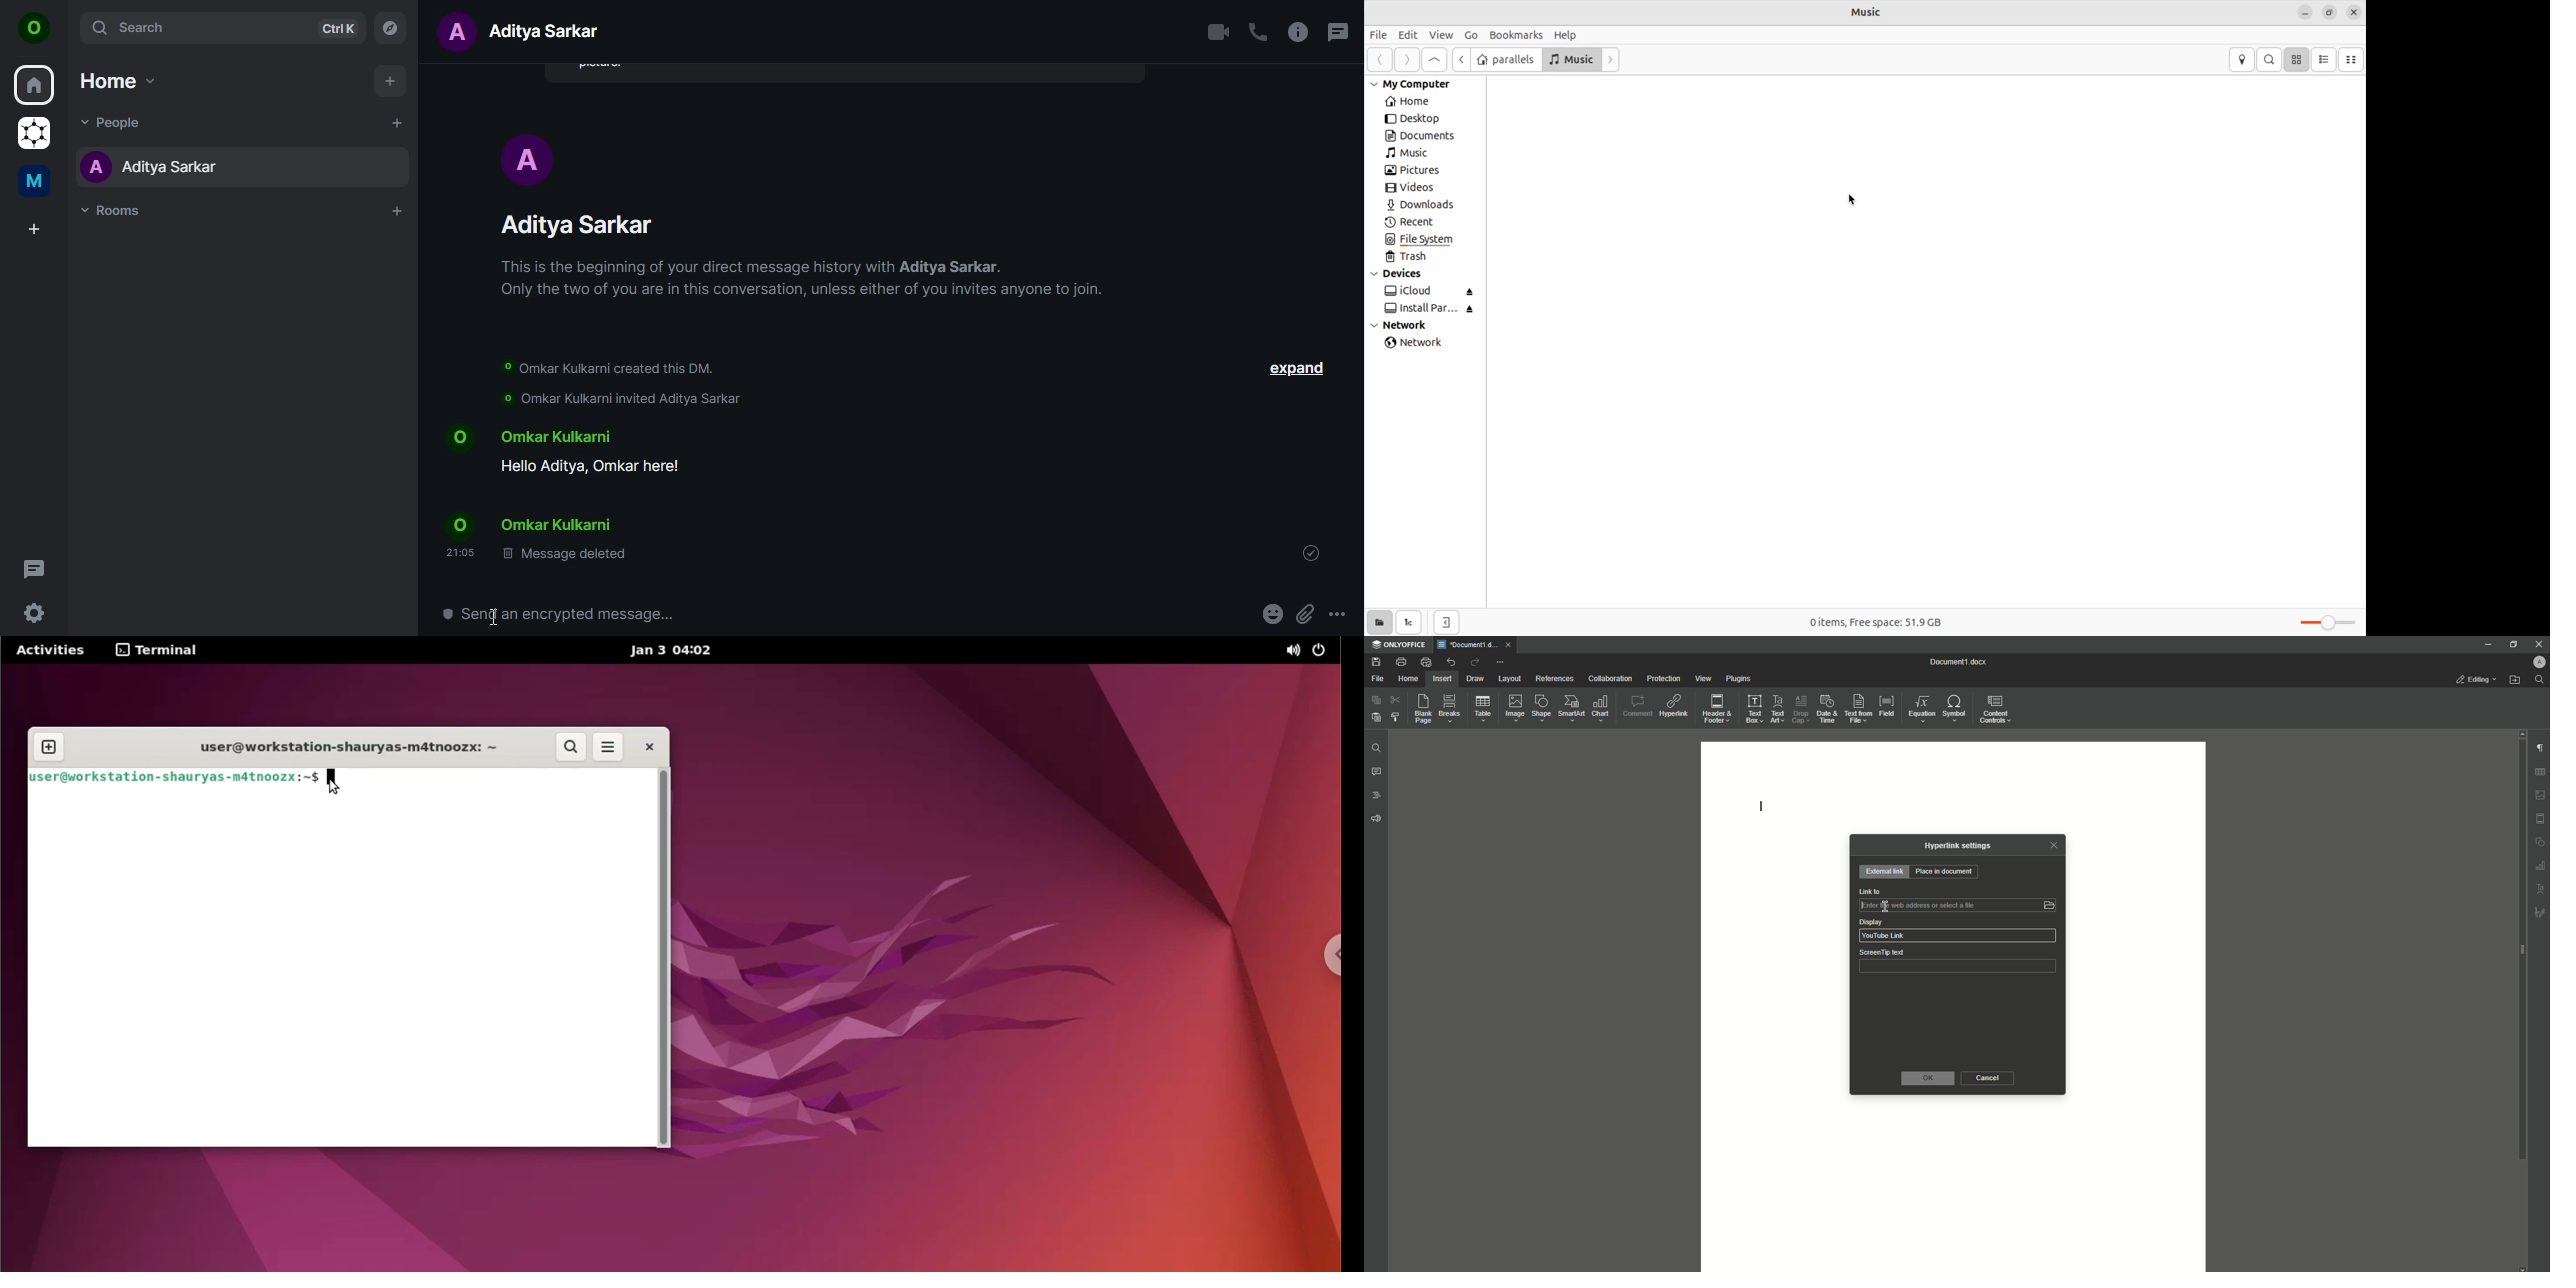 This screenshot has width=2576, height=1288. What do you see at coordinates (1759, 807) in the screenshot?
I see `Text Line` at bounding box center [1759, 807].